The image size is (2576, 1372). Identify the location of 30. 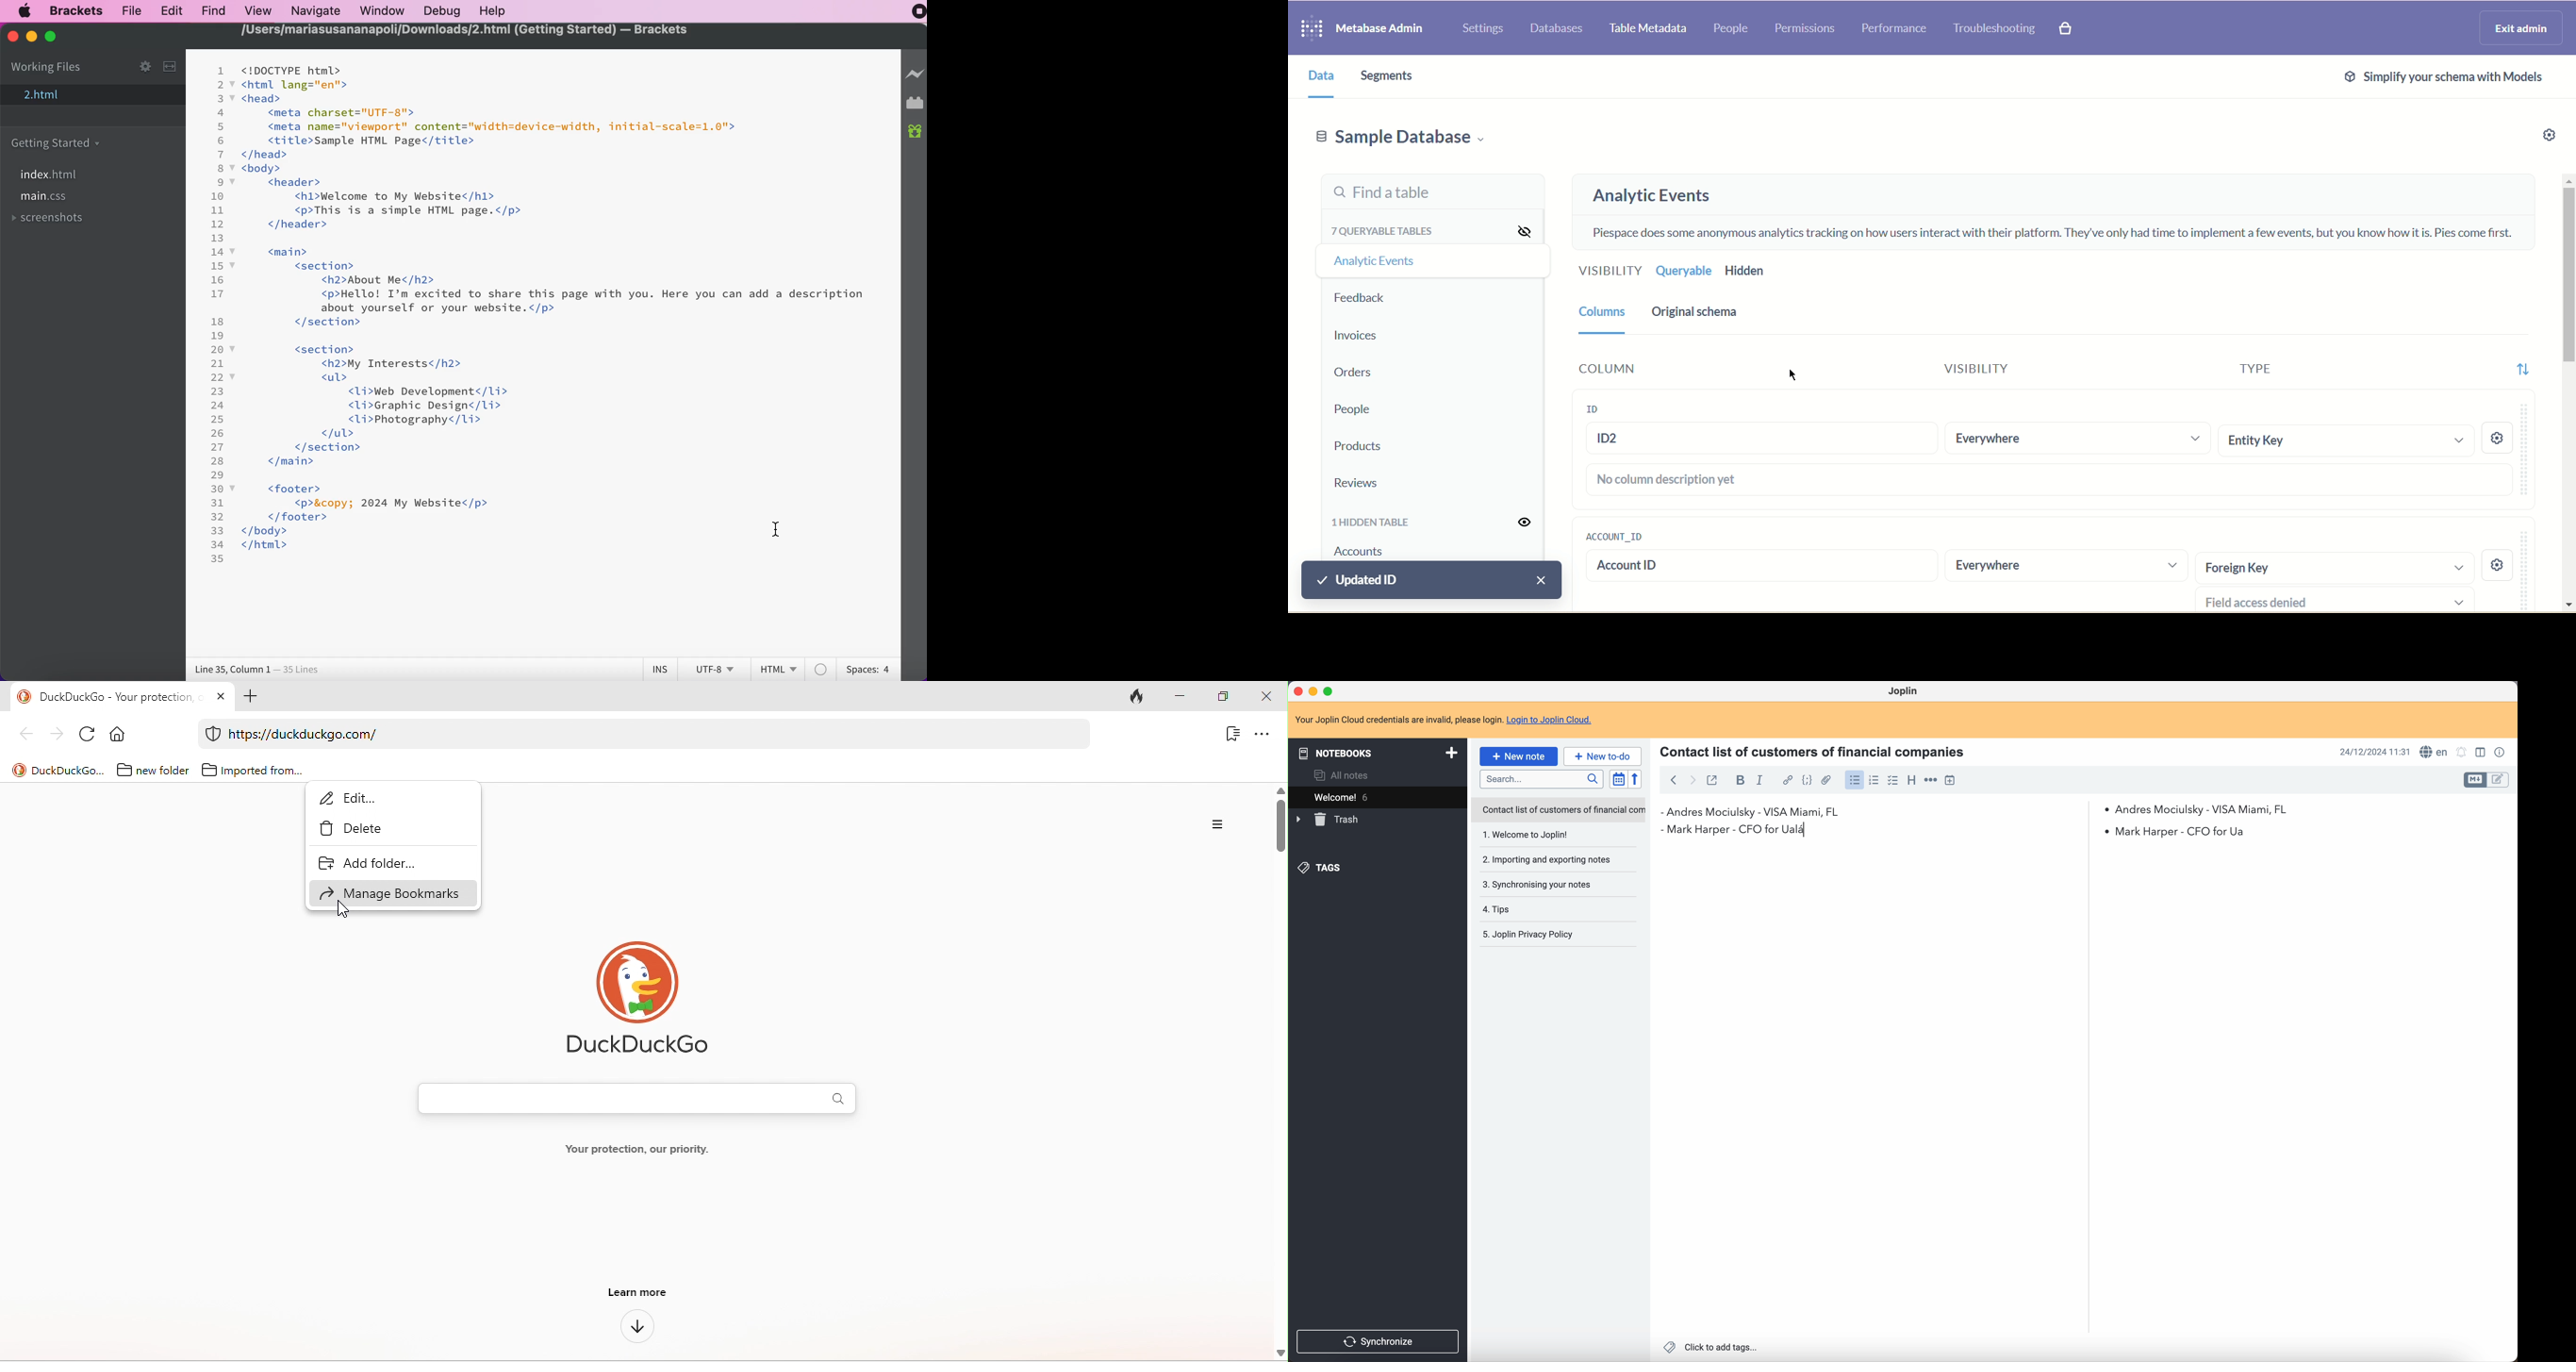
(217, 489).